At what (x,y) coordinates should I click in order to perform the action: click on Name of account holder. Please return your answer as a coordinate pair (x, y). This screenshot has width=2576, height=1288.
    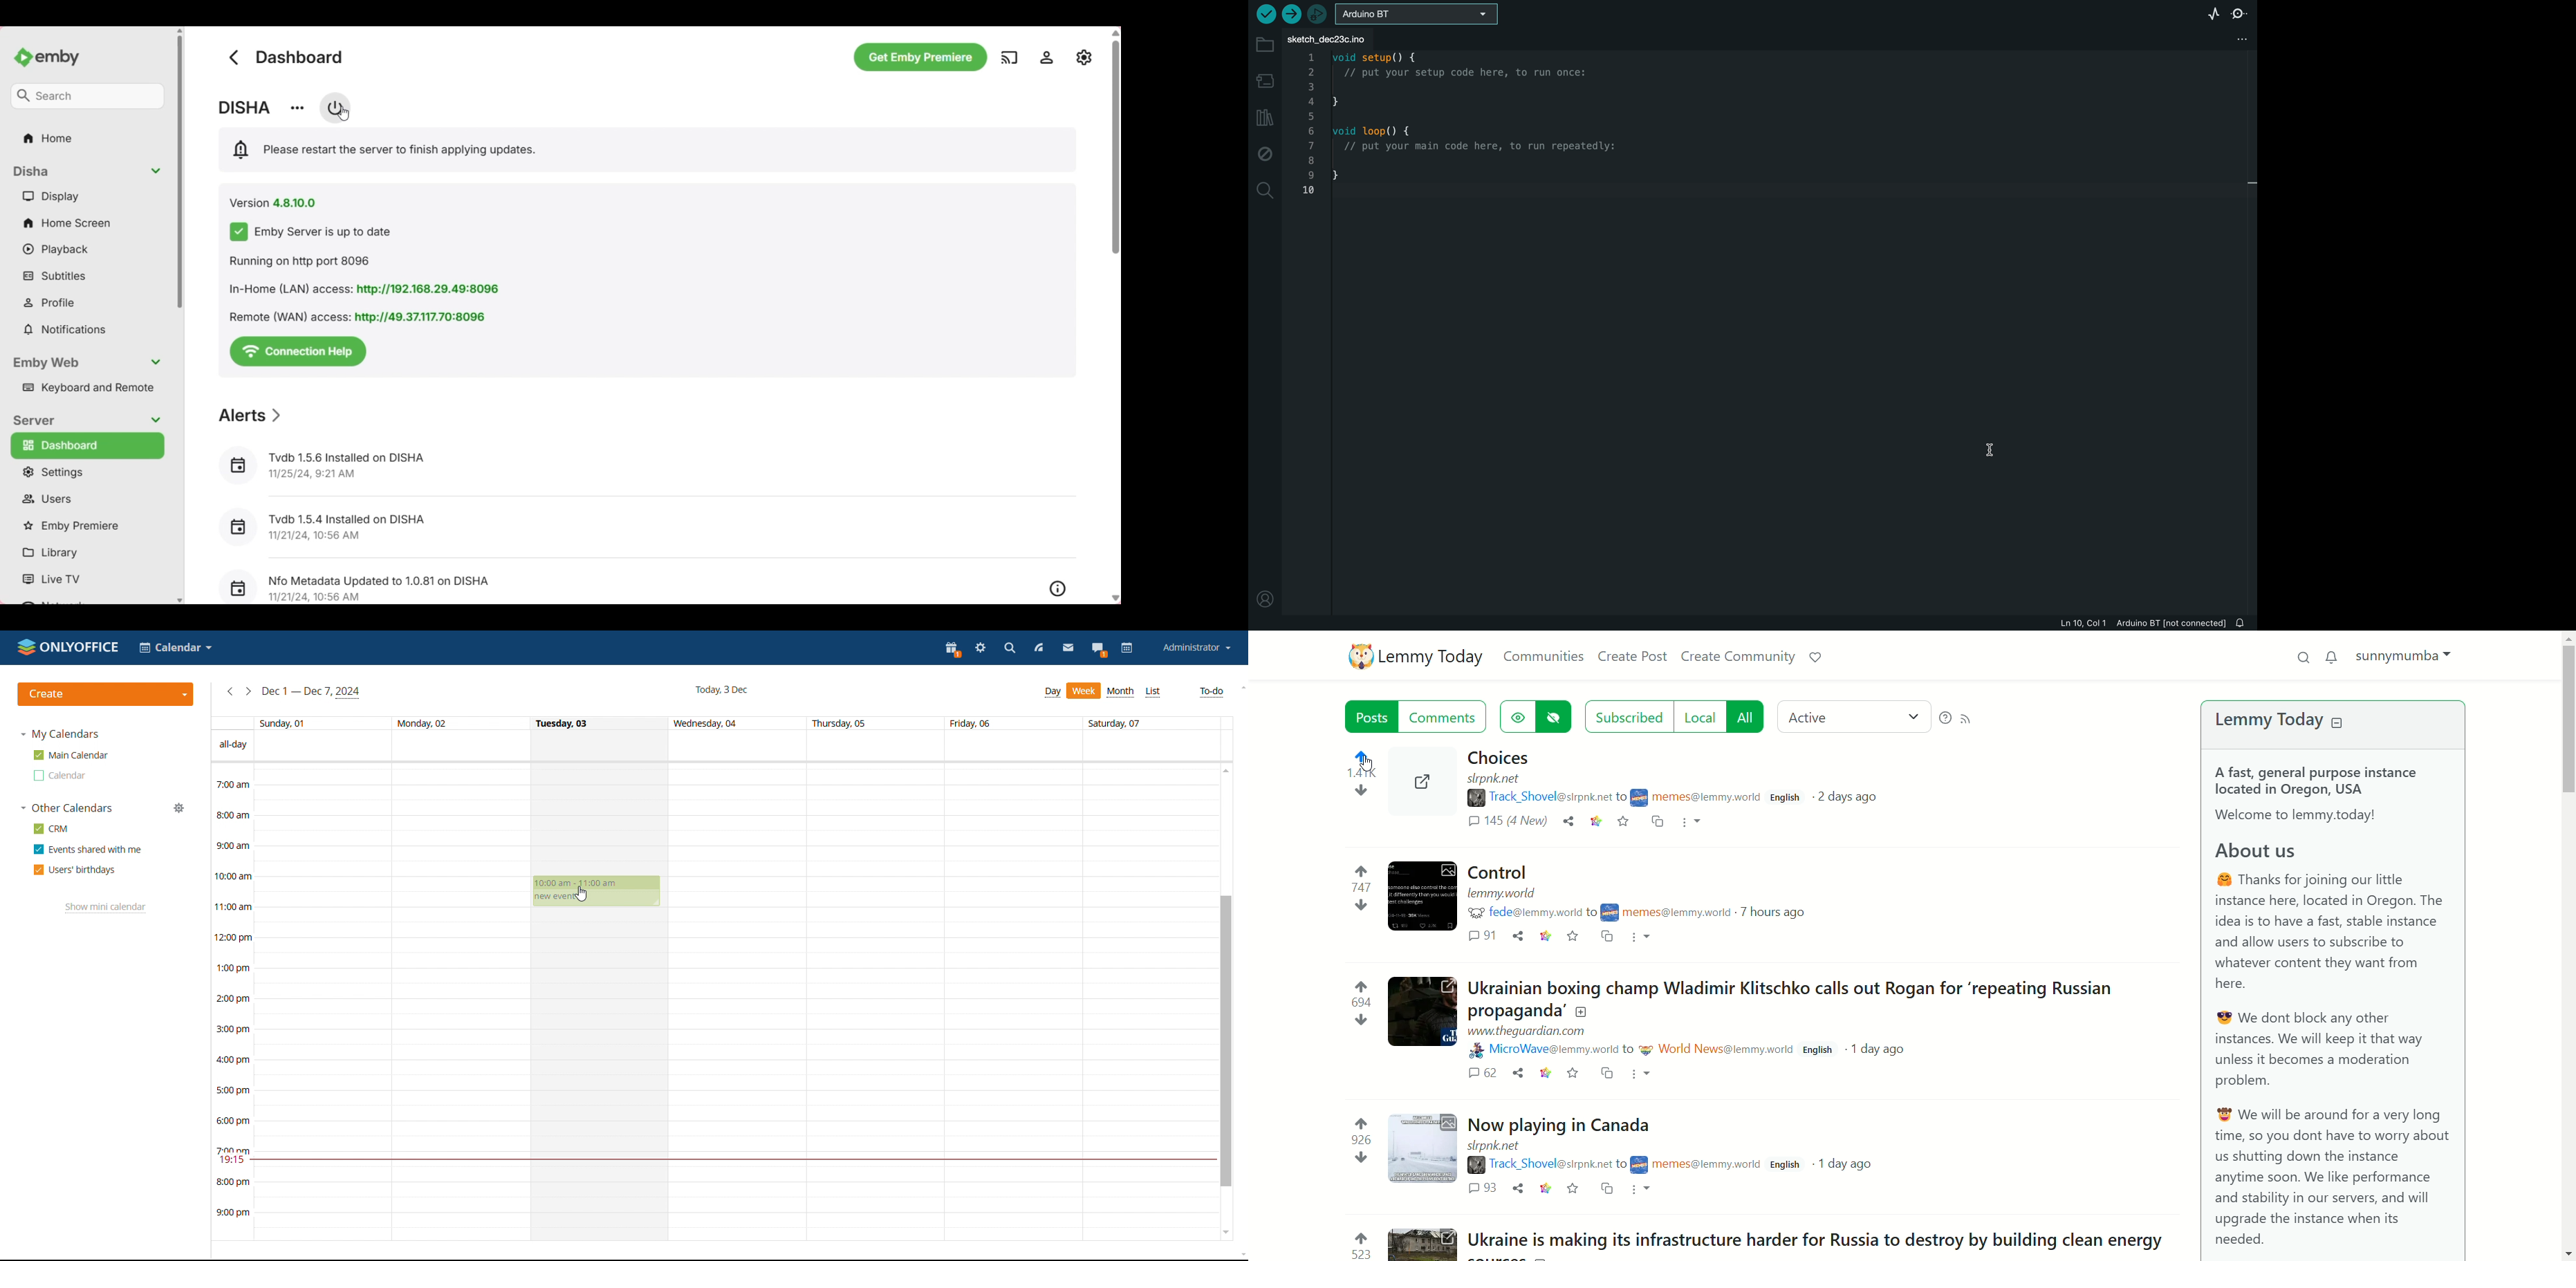
    Looking at the image, I should click on (245, 107).